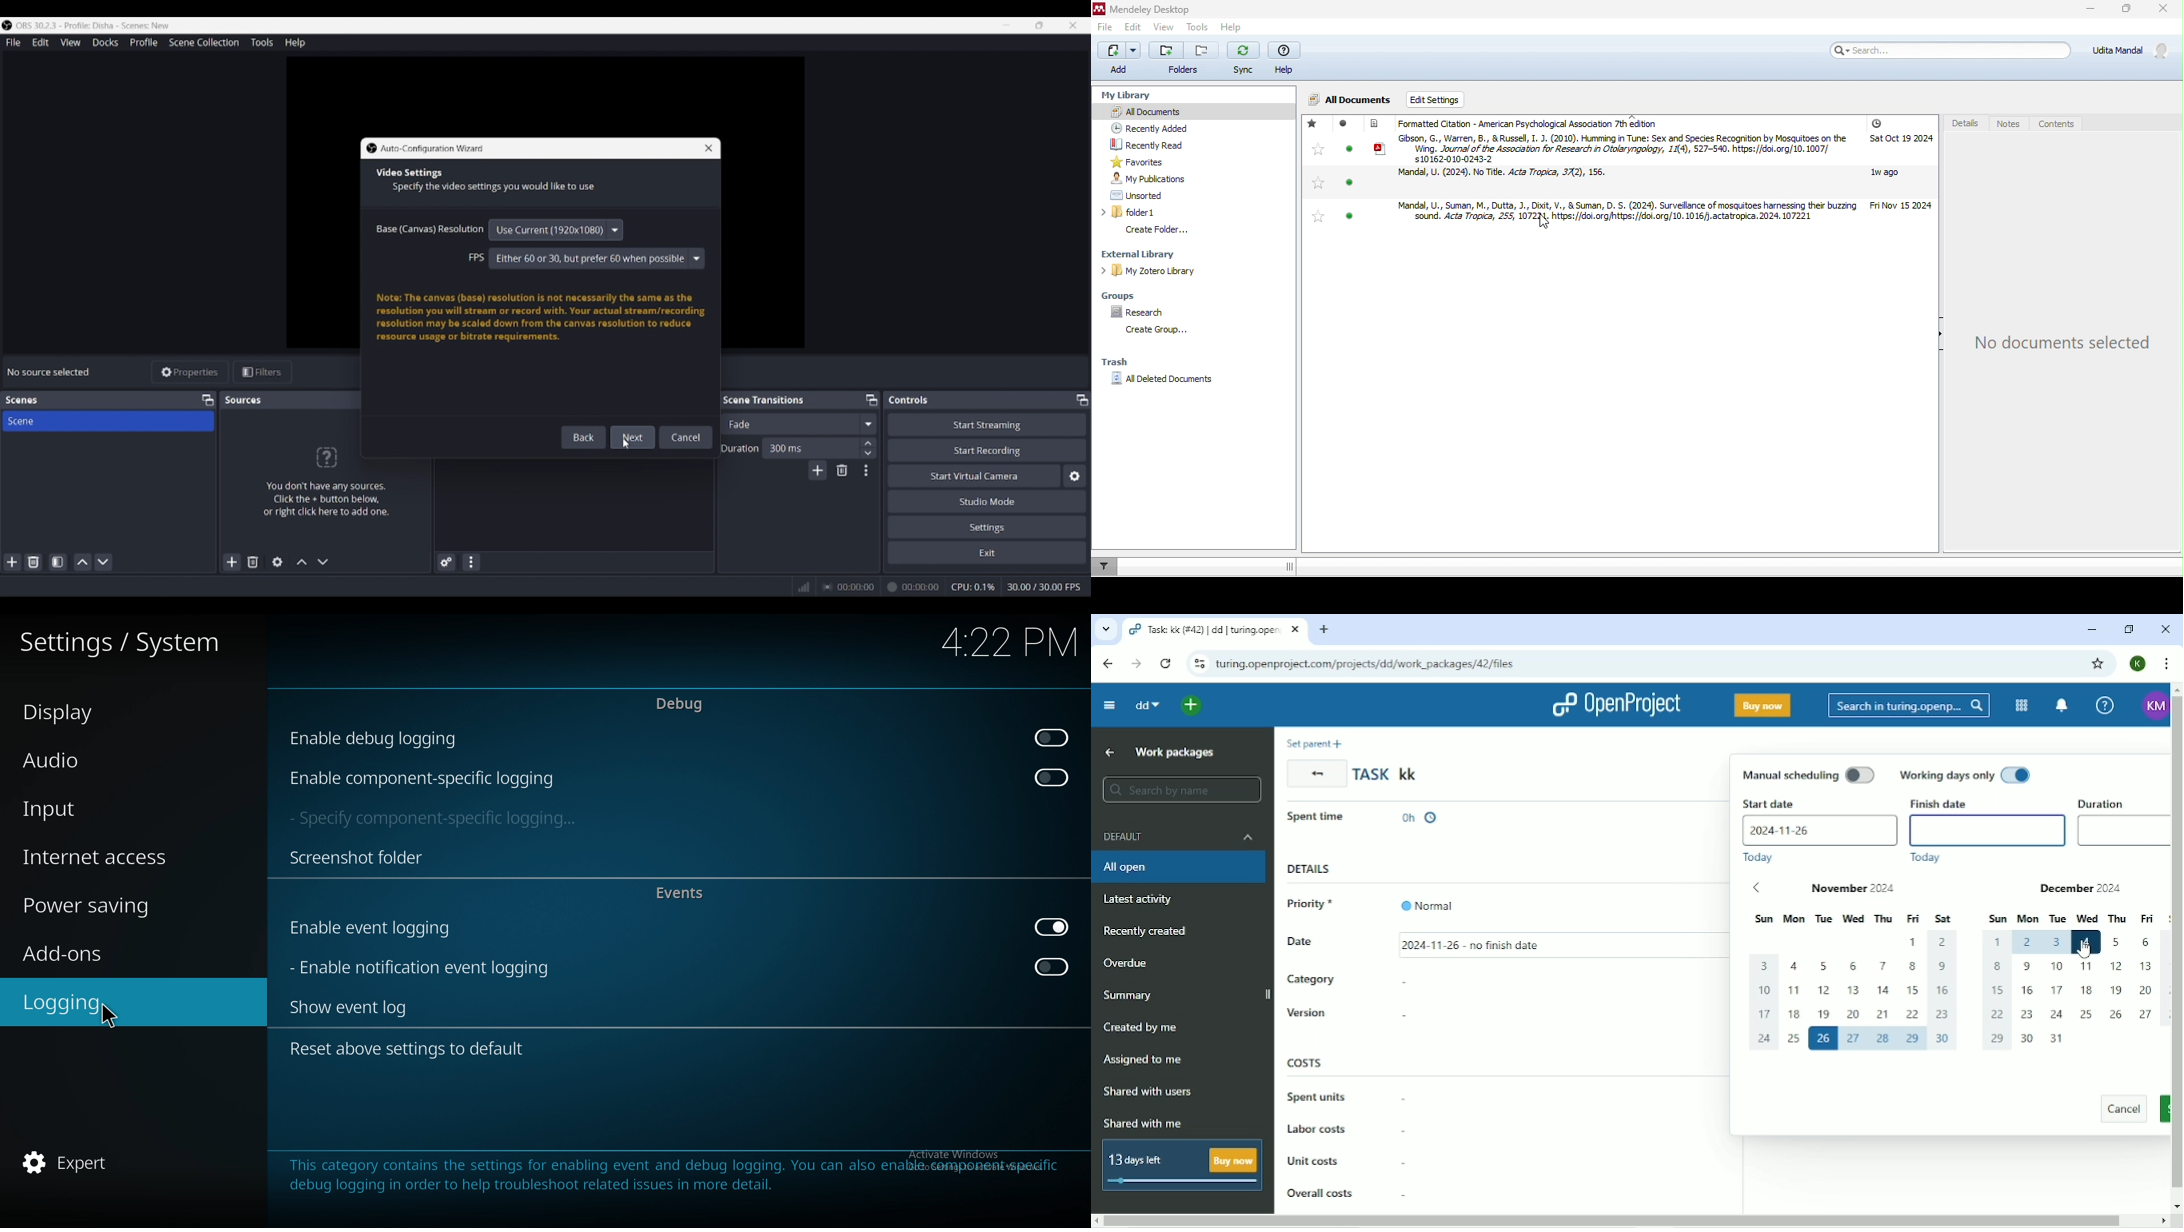 The height and width of the screenshot is (1232, 2184). Describe the element at coordinates (1160, 331) in the screenshot. I see `create group` at that location.